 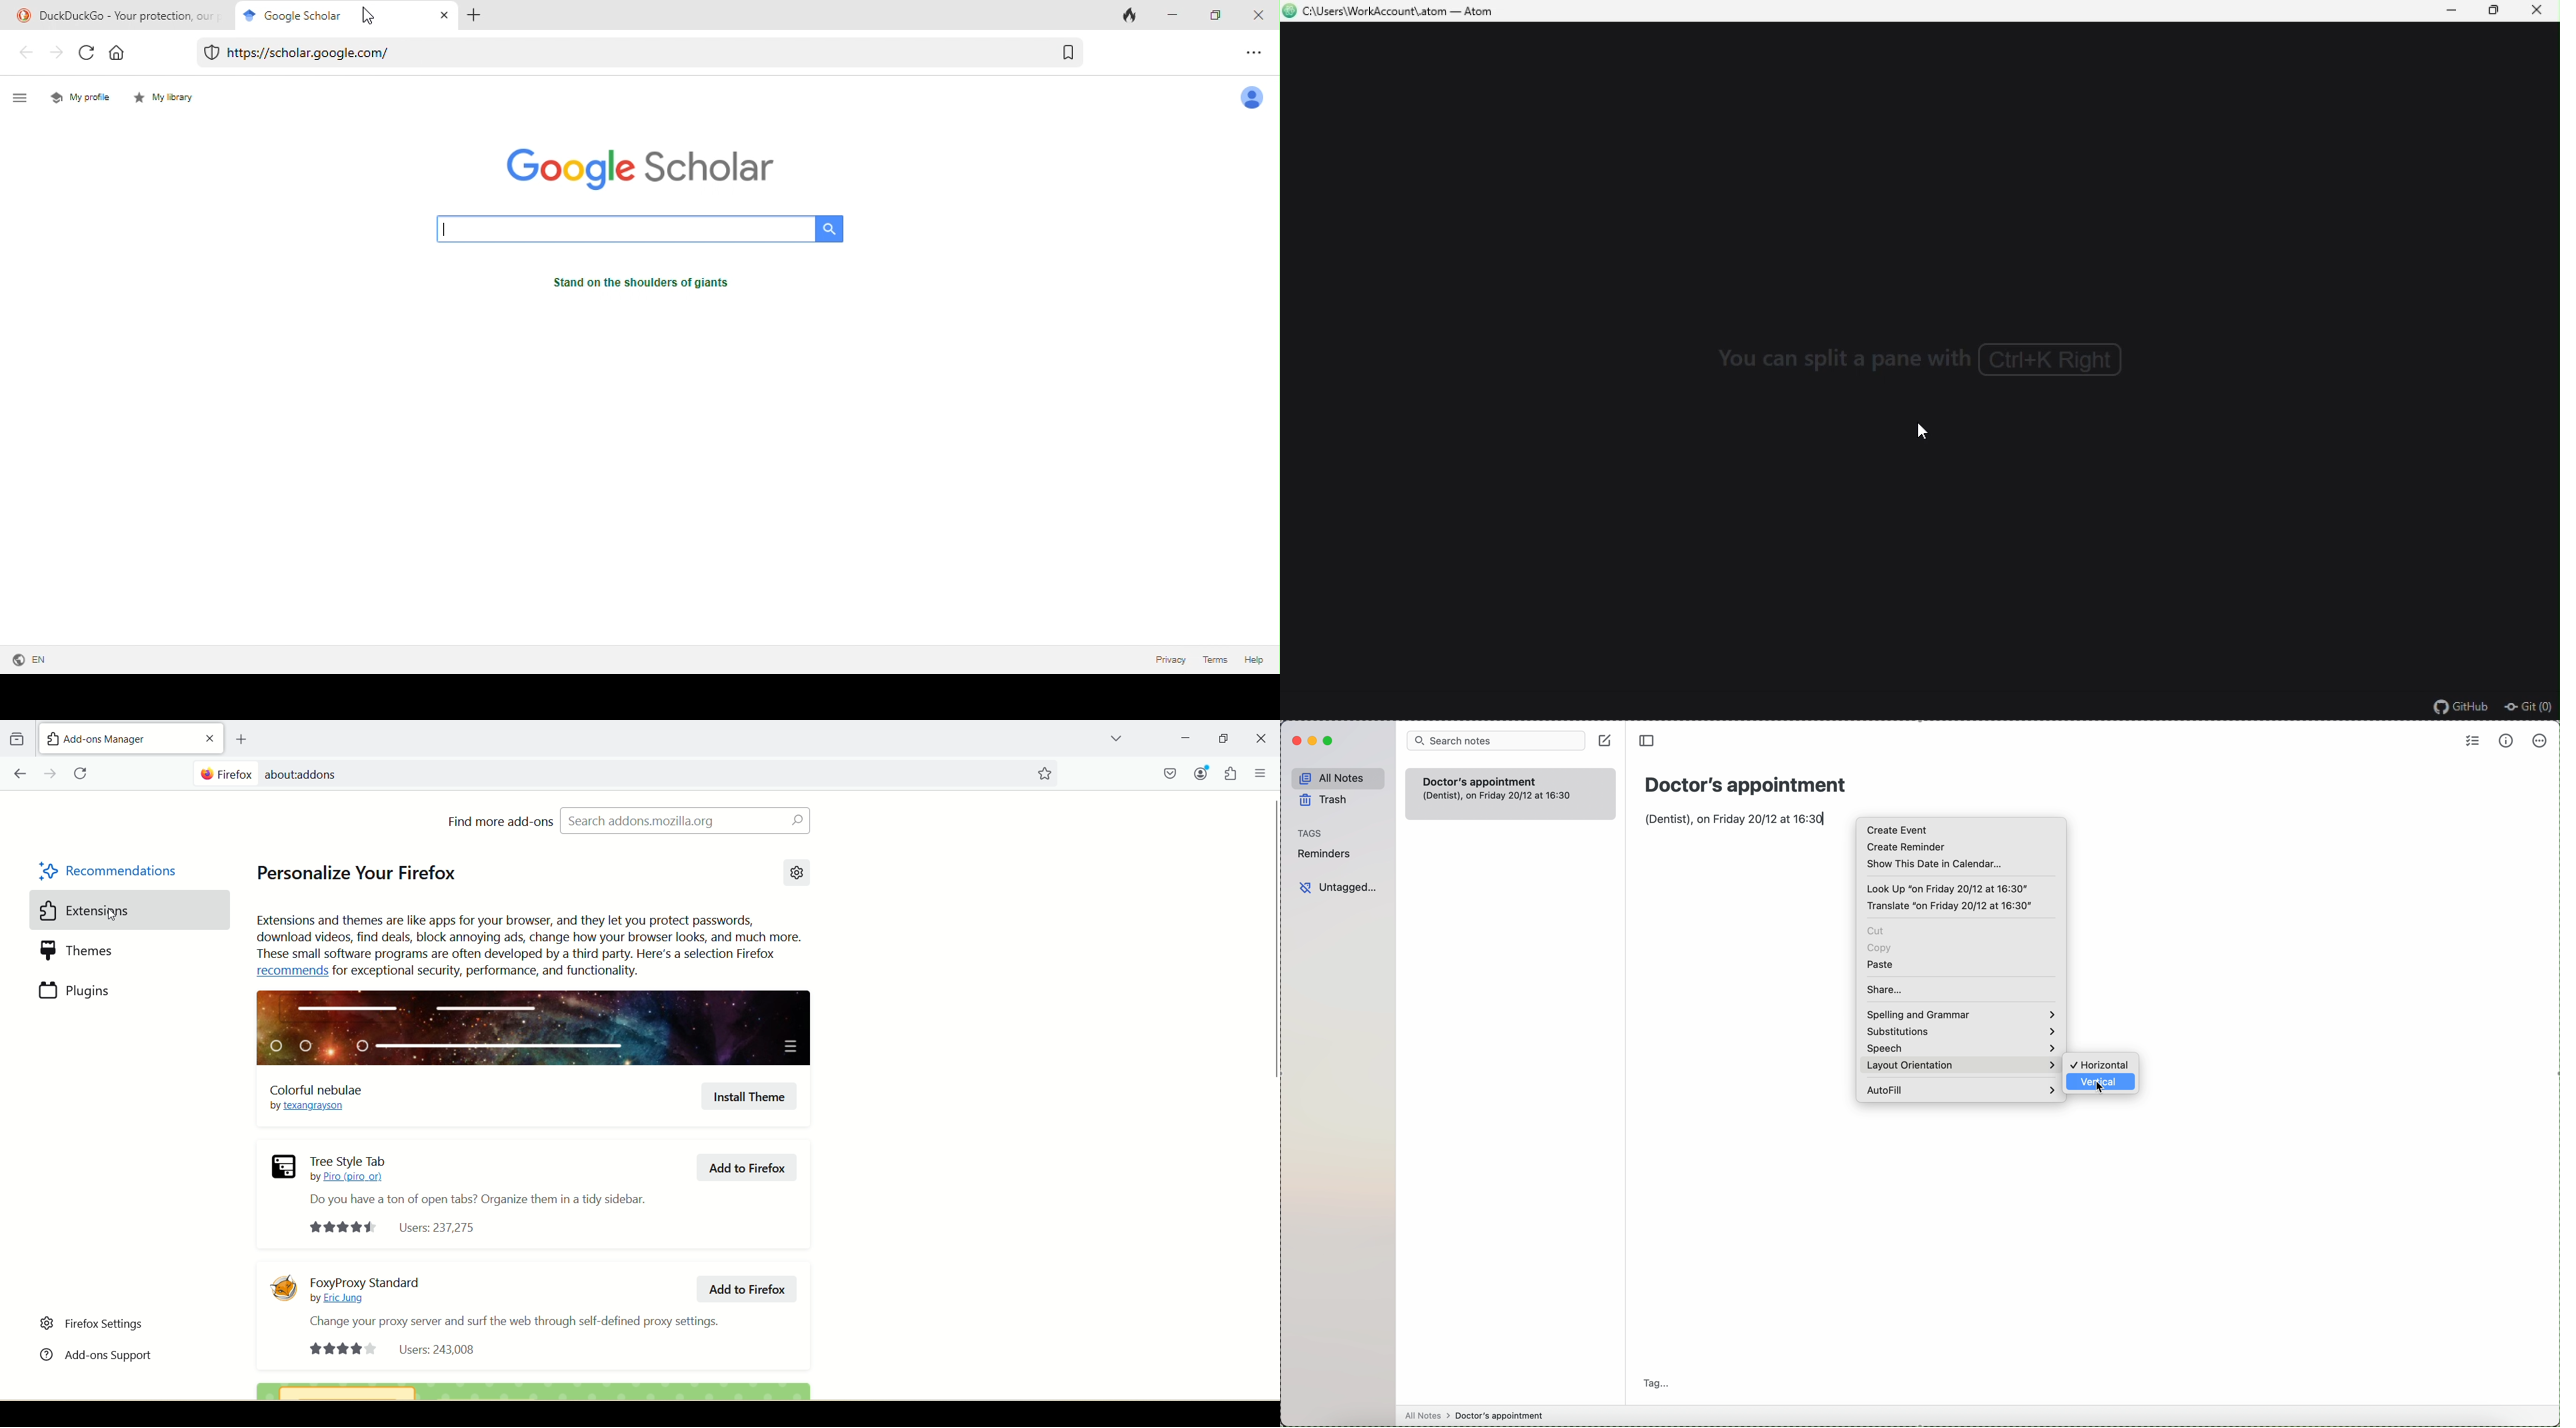 What do you see at coordinates (2101, 1063) in the screenshot?
I see `Horizontal` at bounding box center [2101, 1063].